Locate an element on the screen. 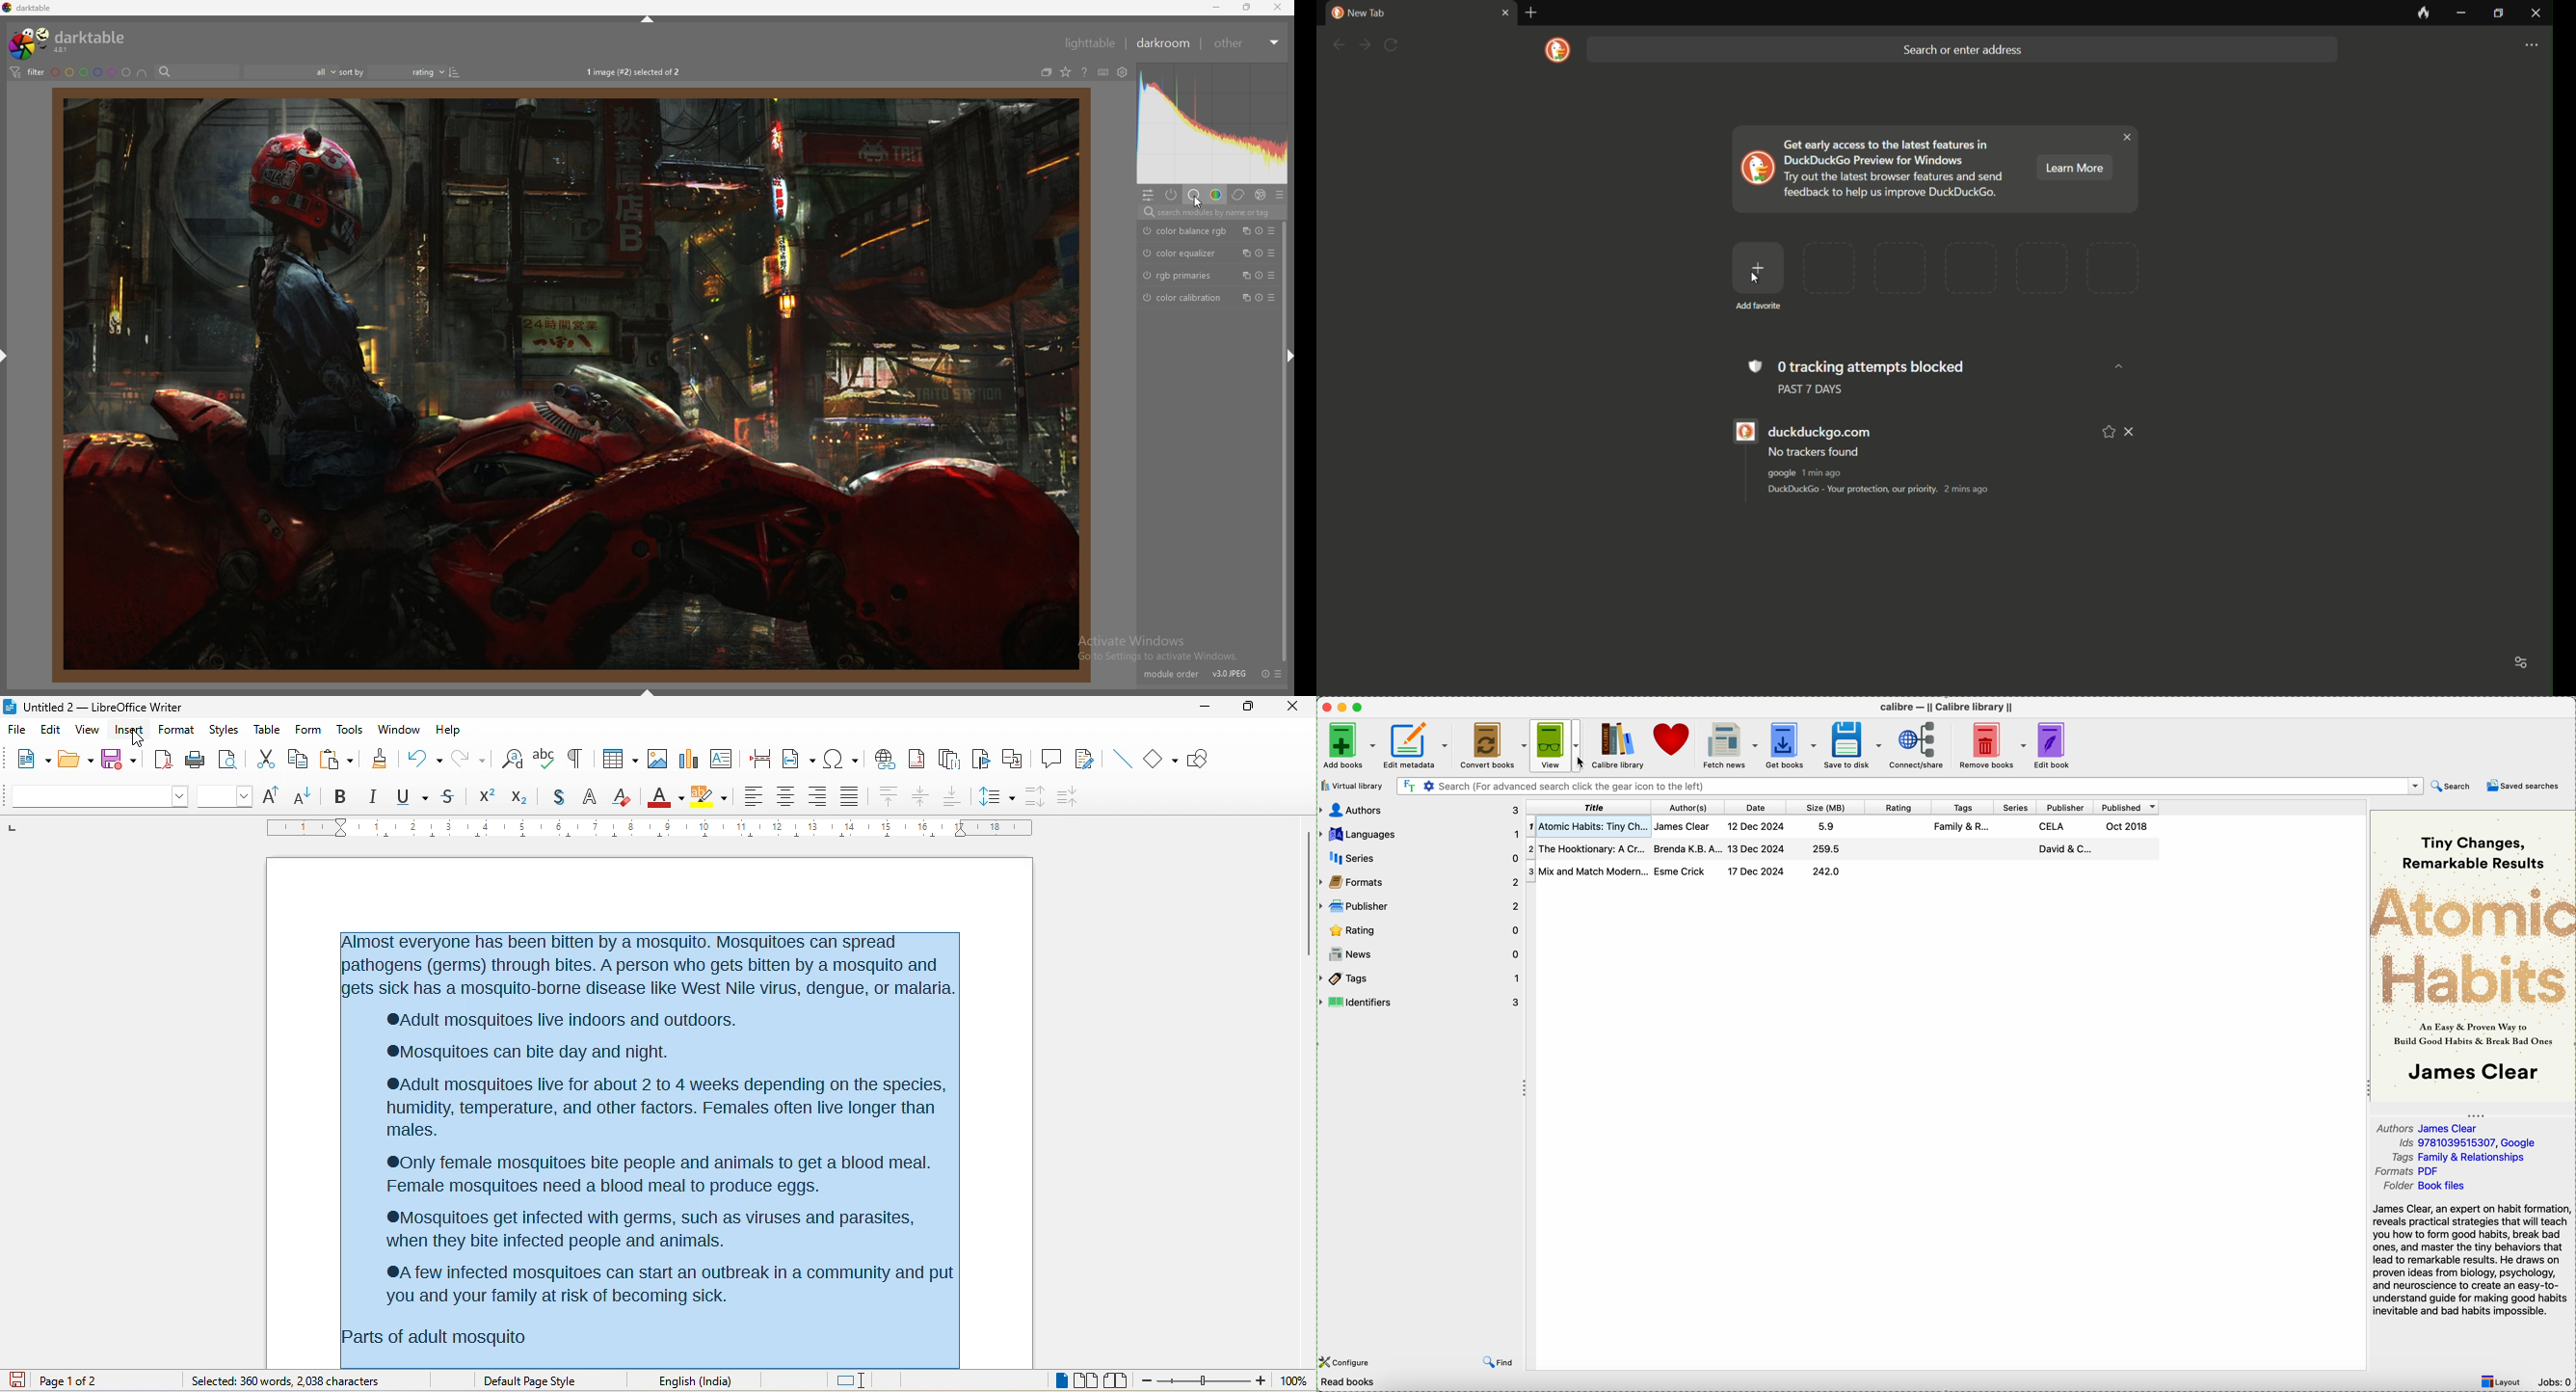 The width and height of the screenshot is (2576, 1400). print preview is located at coordinates (228, 762).